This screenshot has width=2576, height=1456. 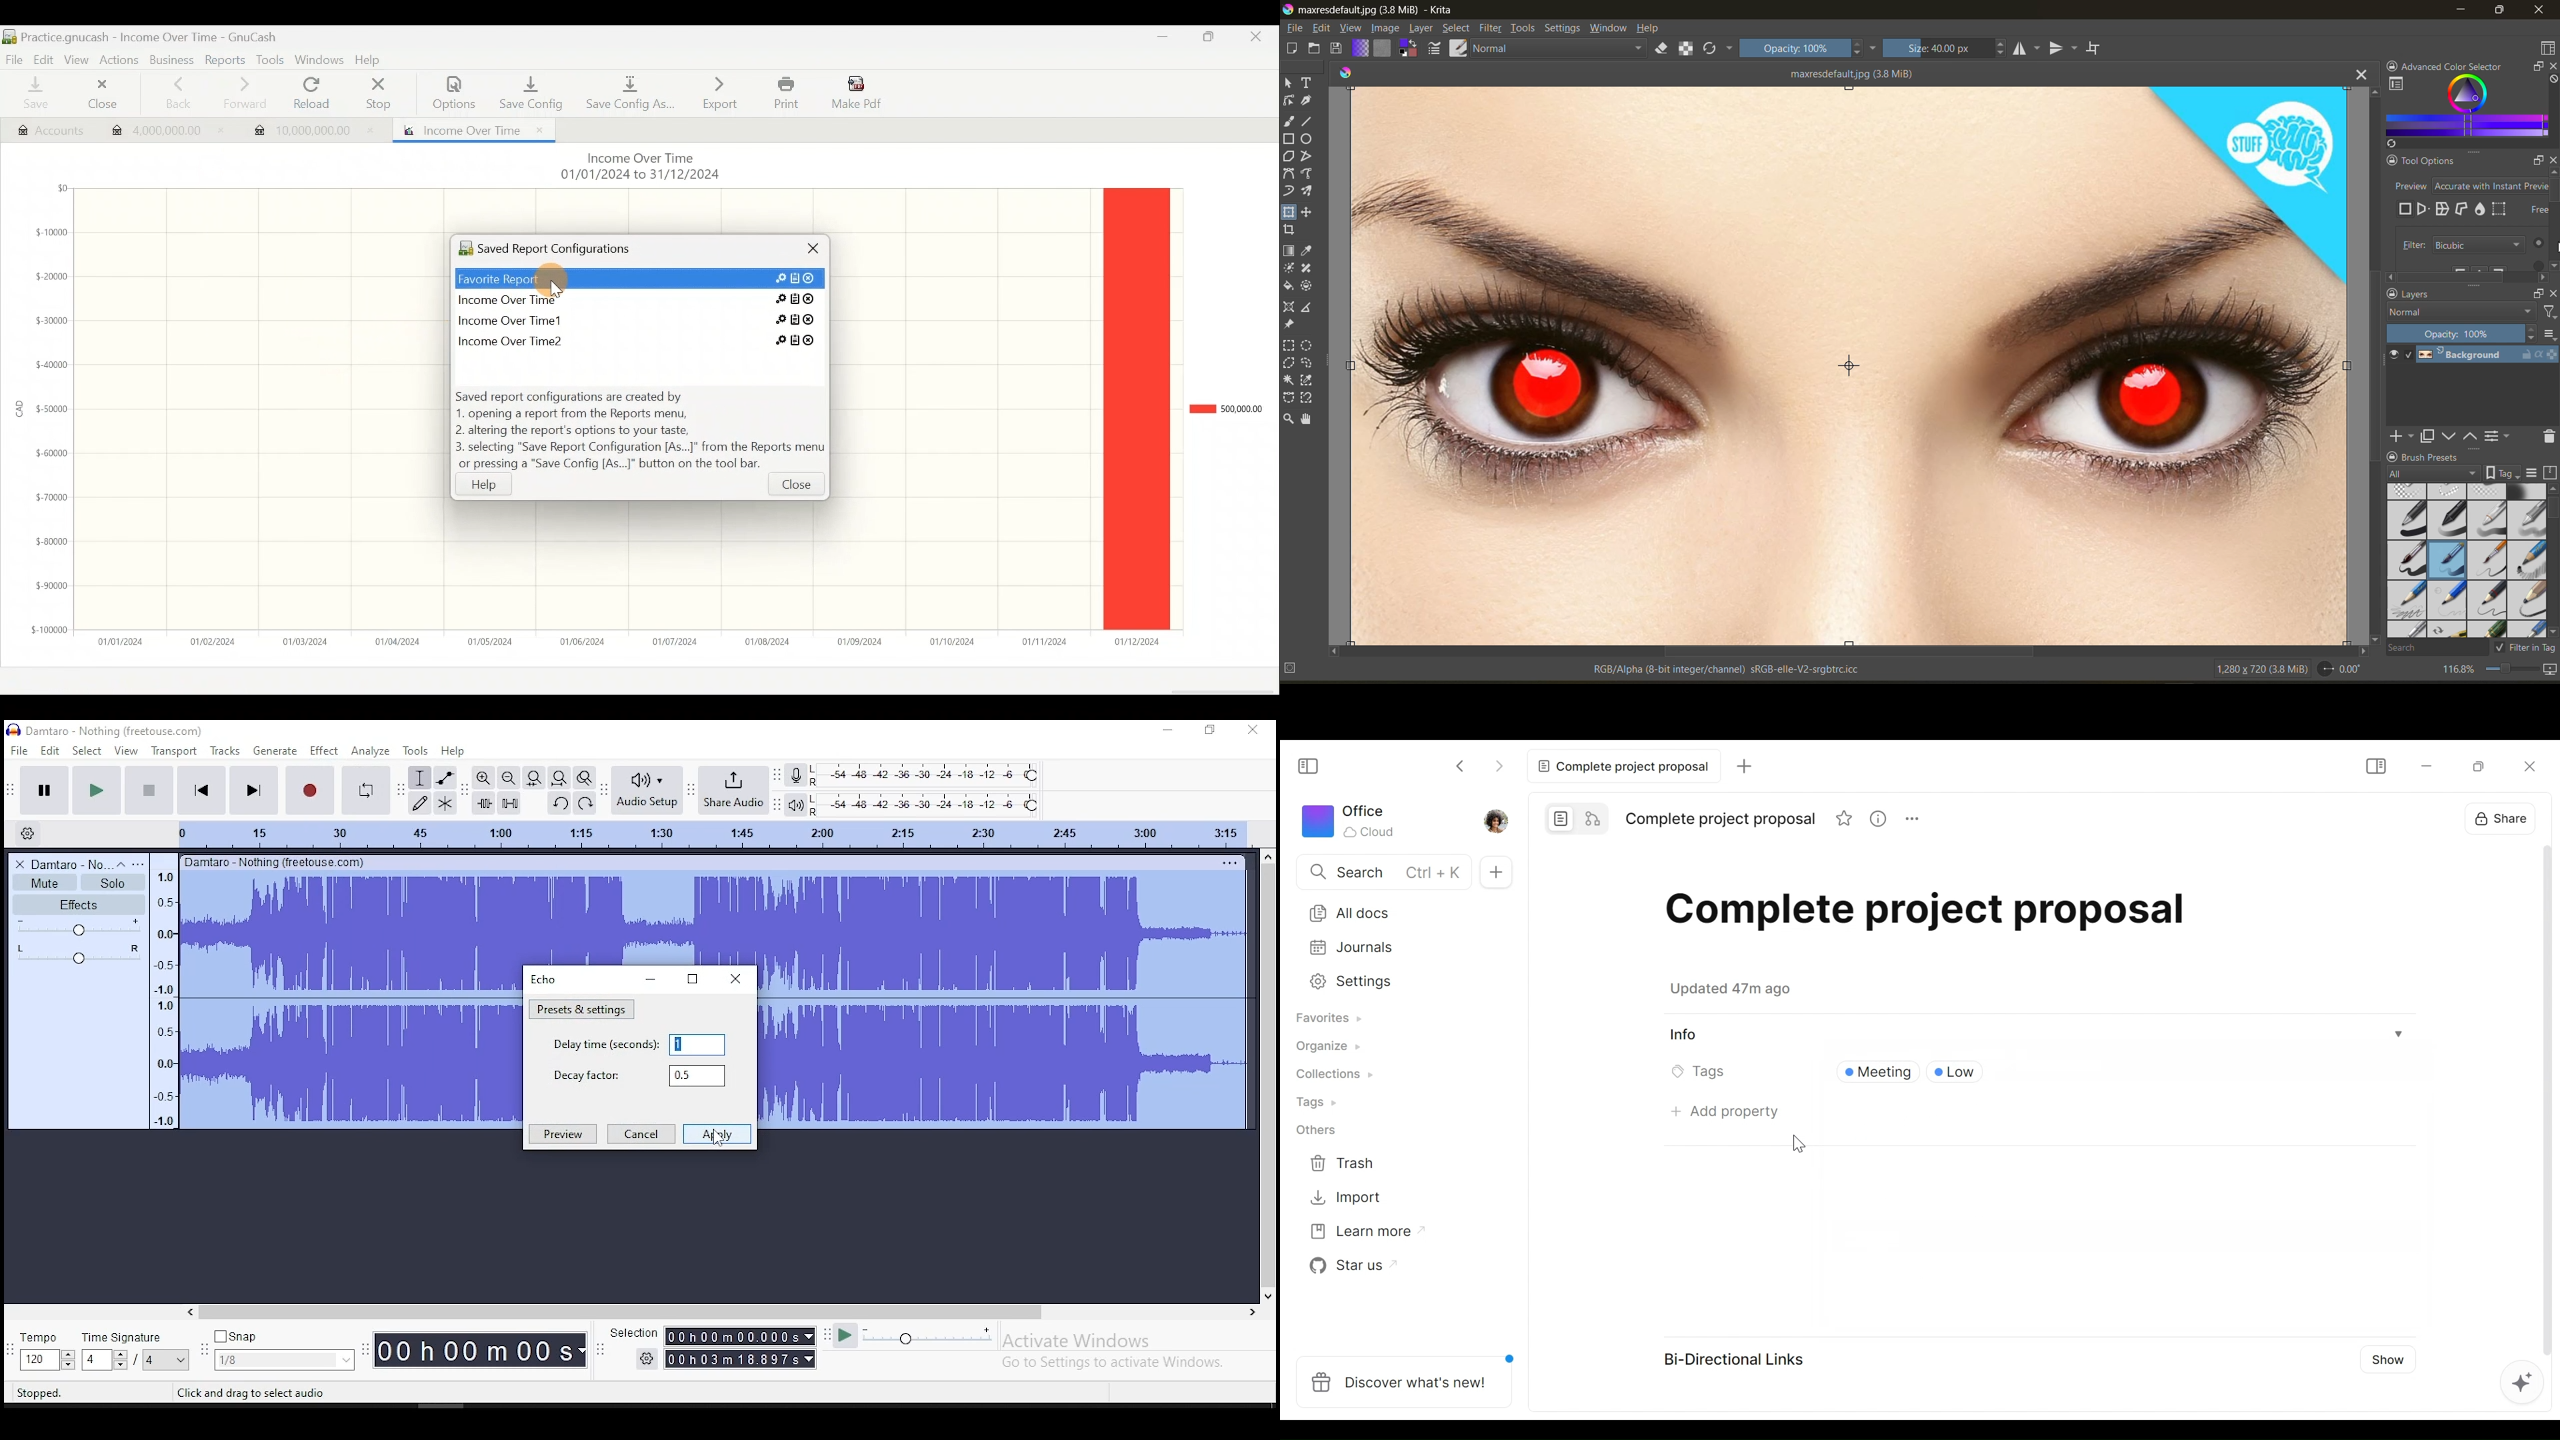 I want to click on trim audio outside selection, so click(x=484, y=803).